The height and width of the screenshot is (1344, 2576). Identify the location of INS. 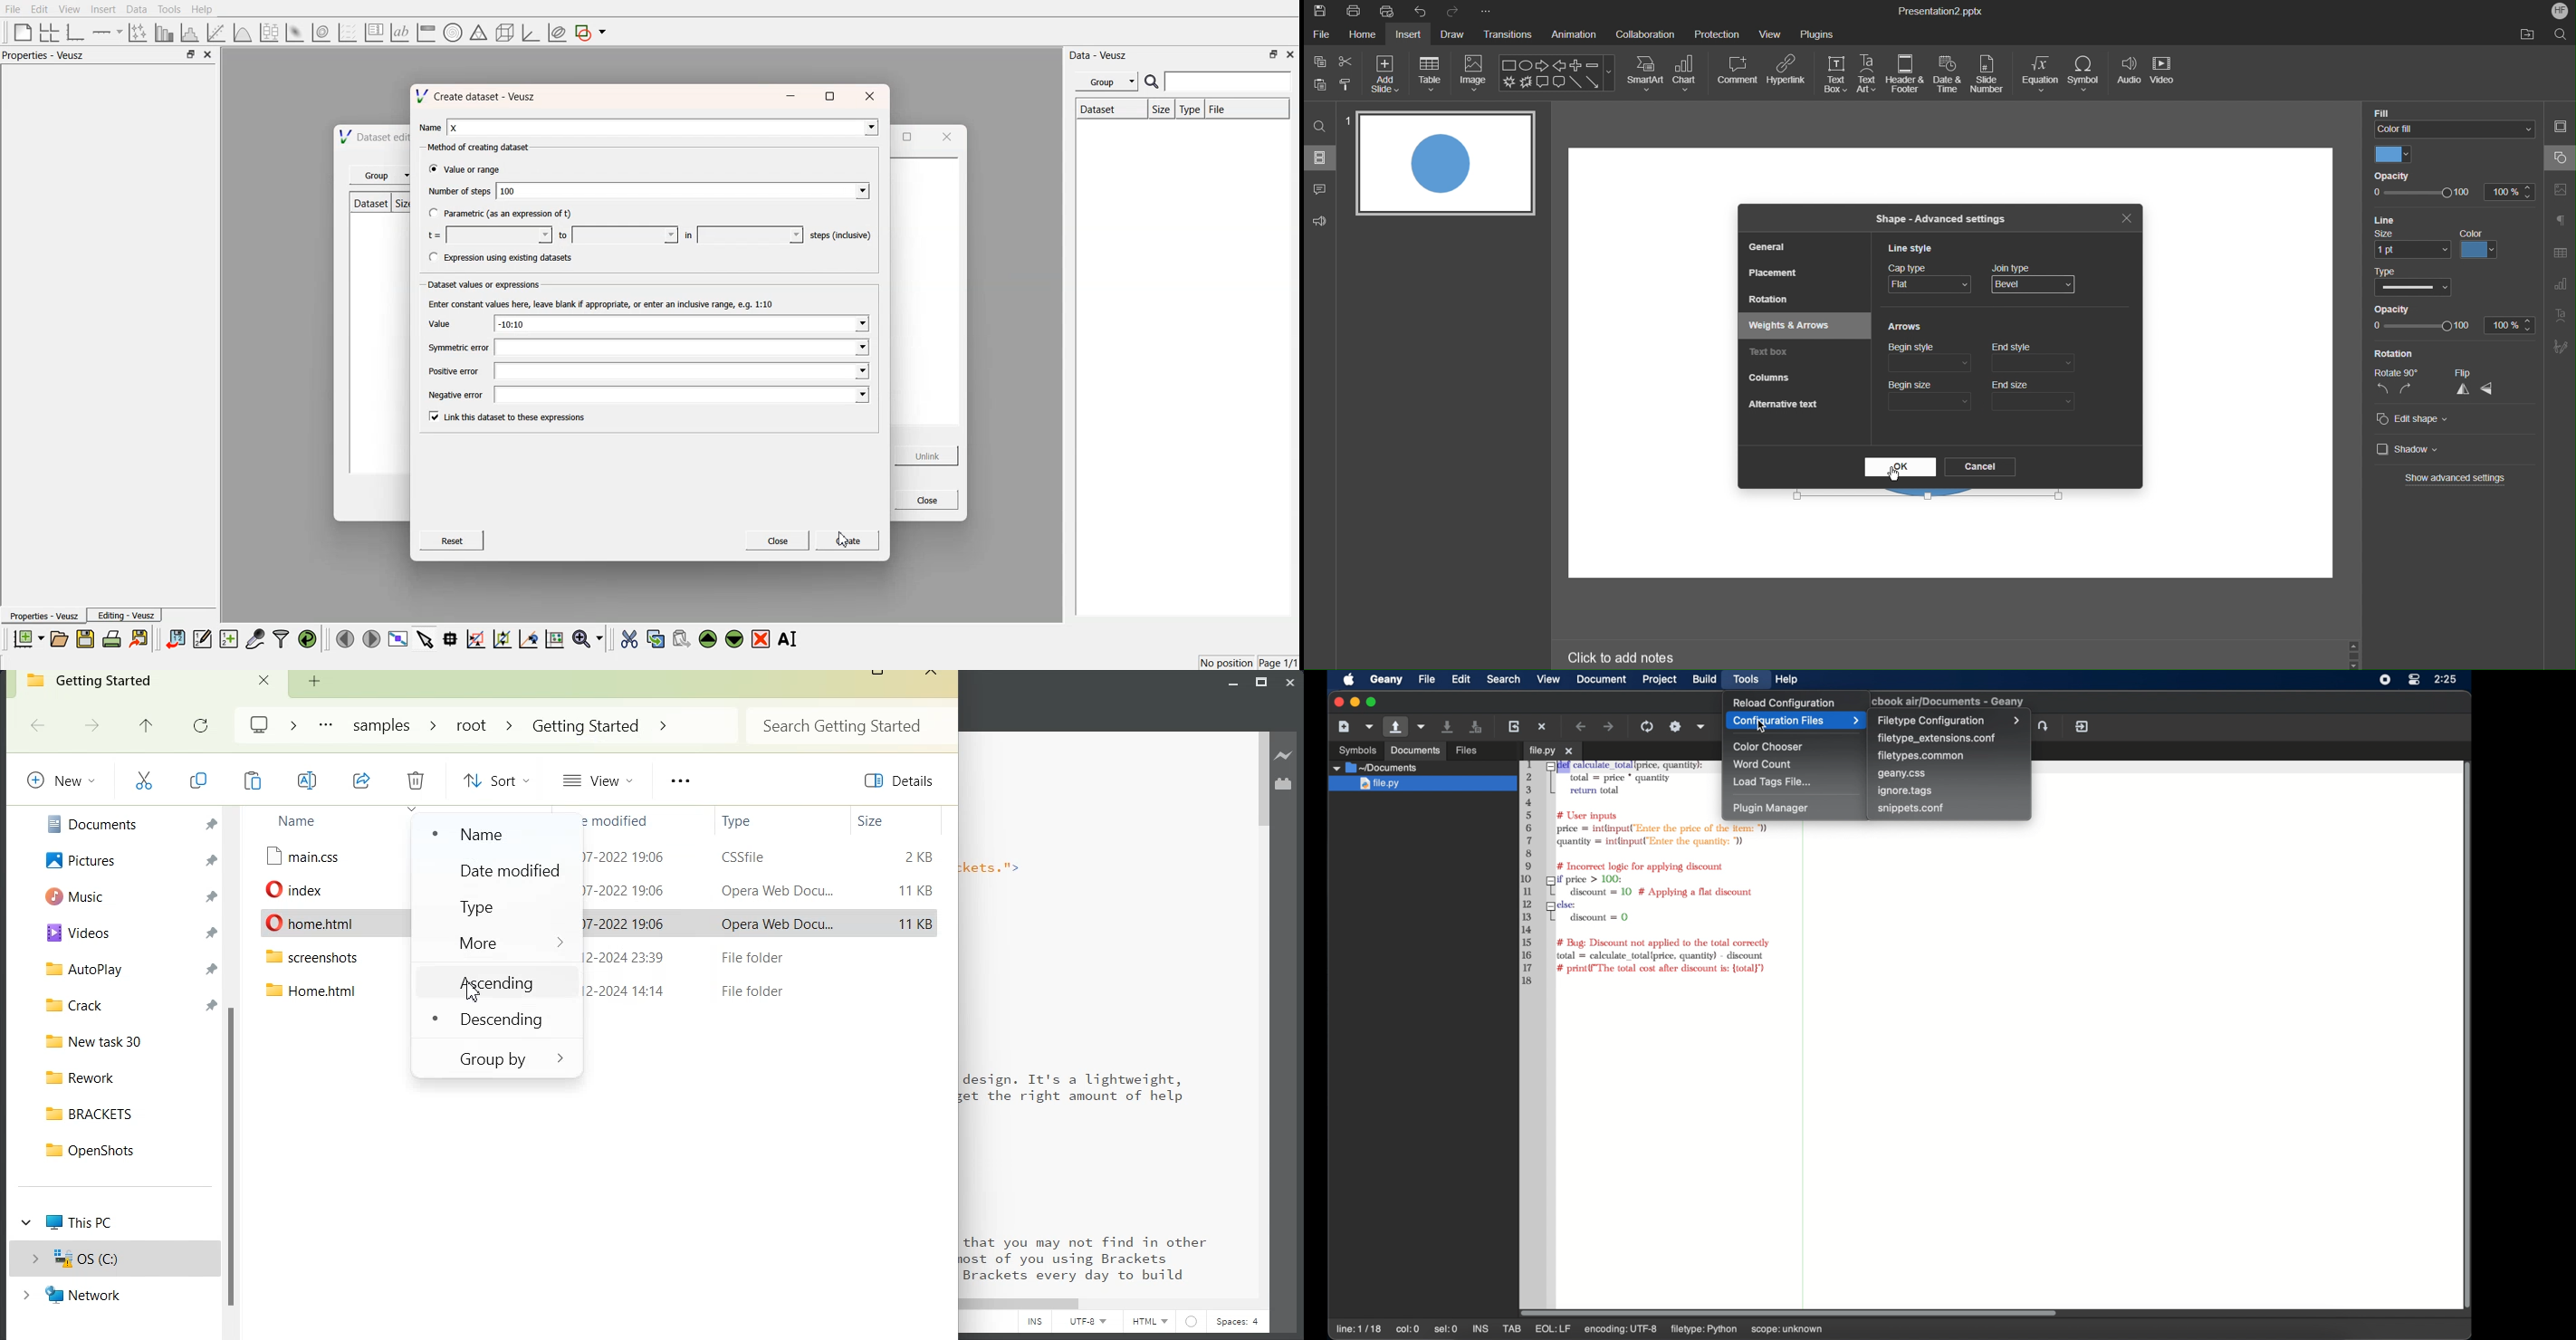
(1034, 1324).